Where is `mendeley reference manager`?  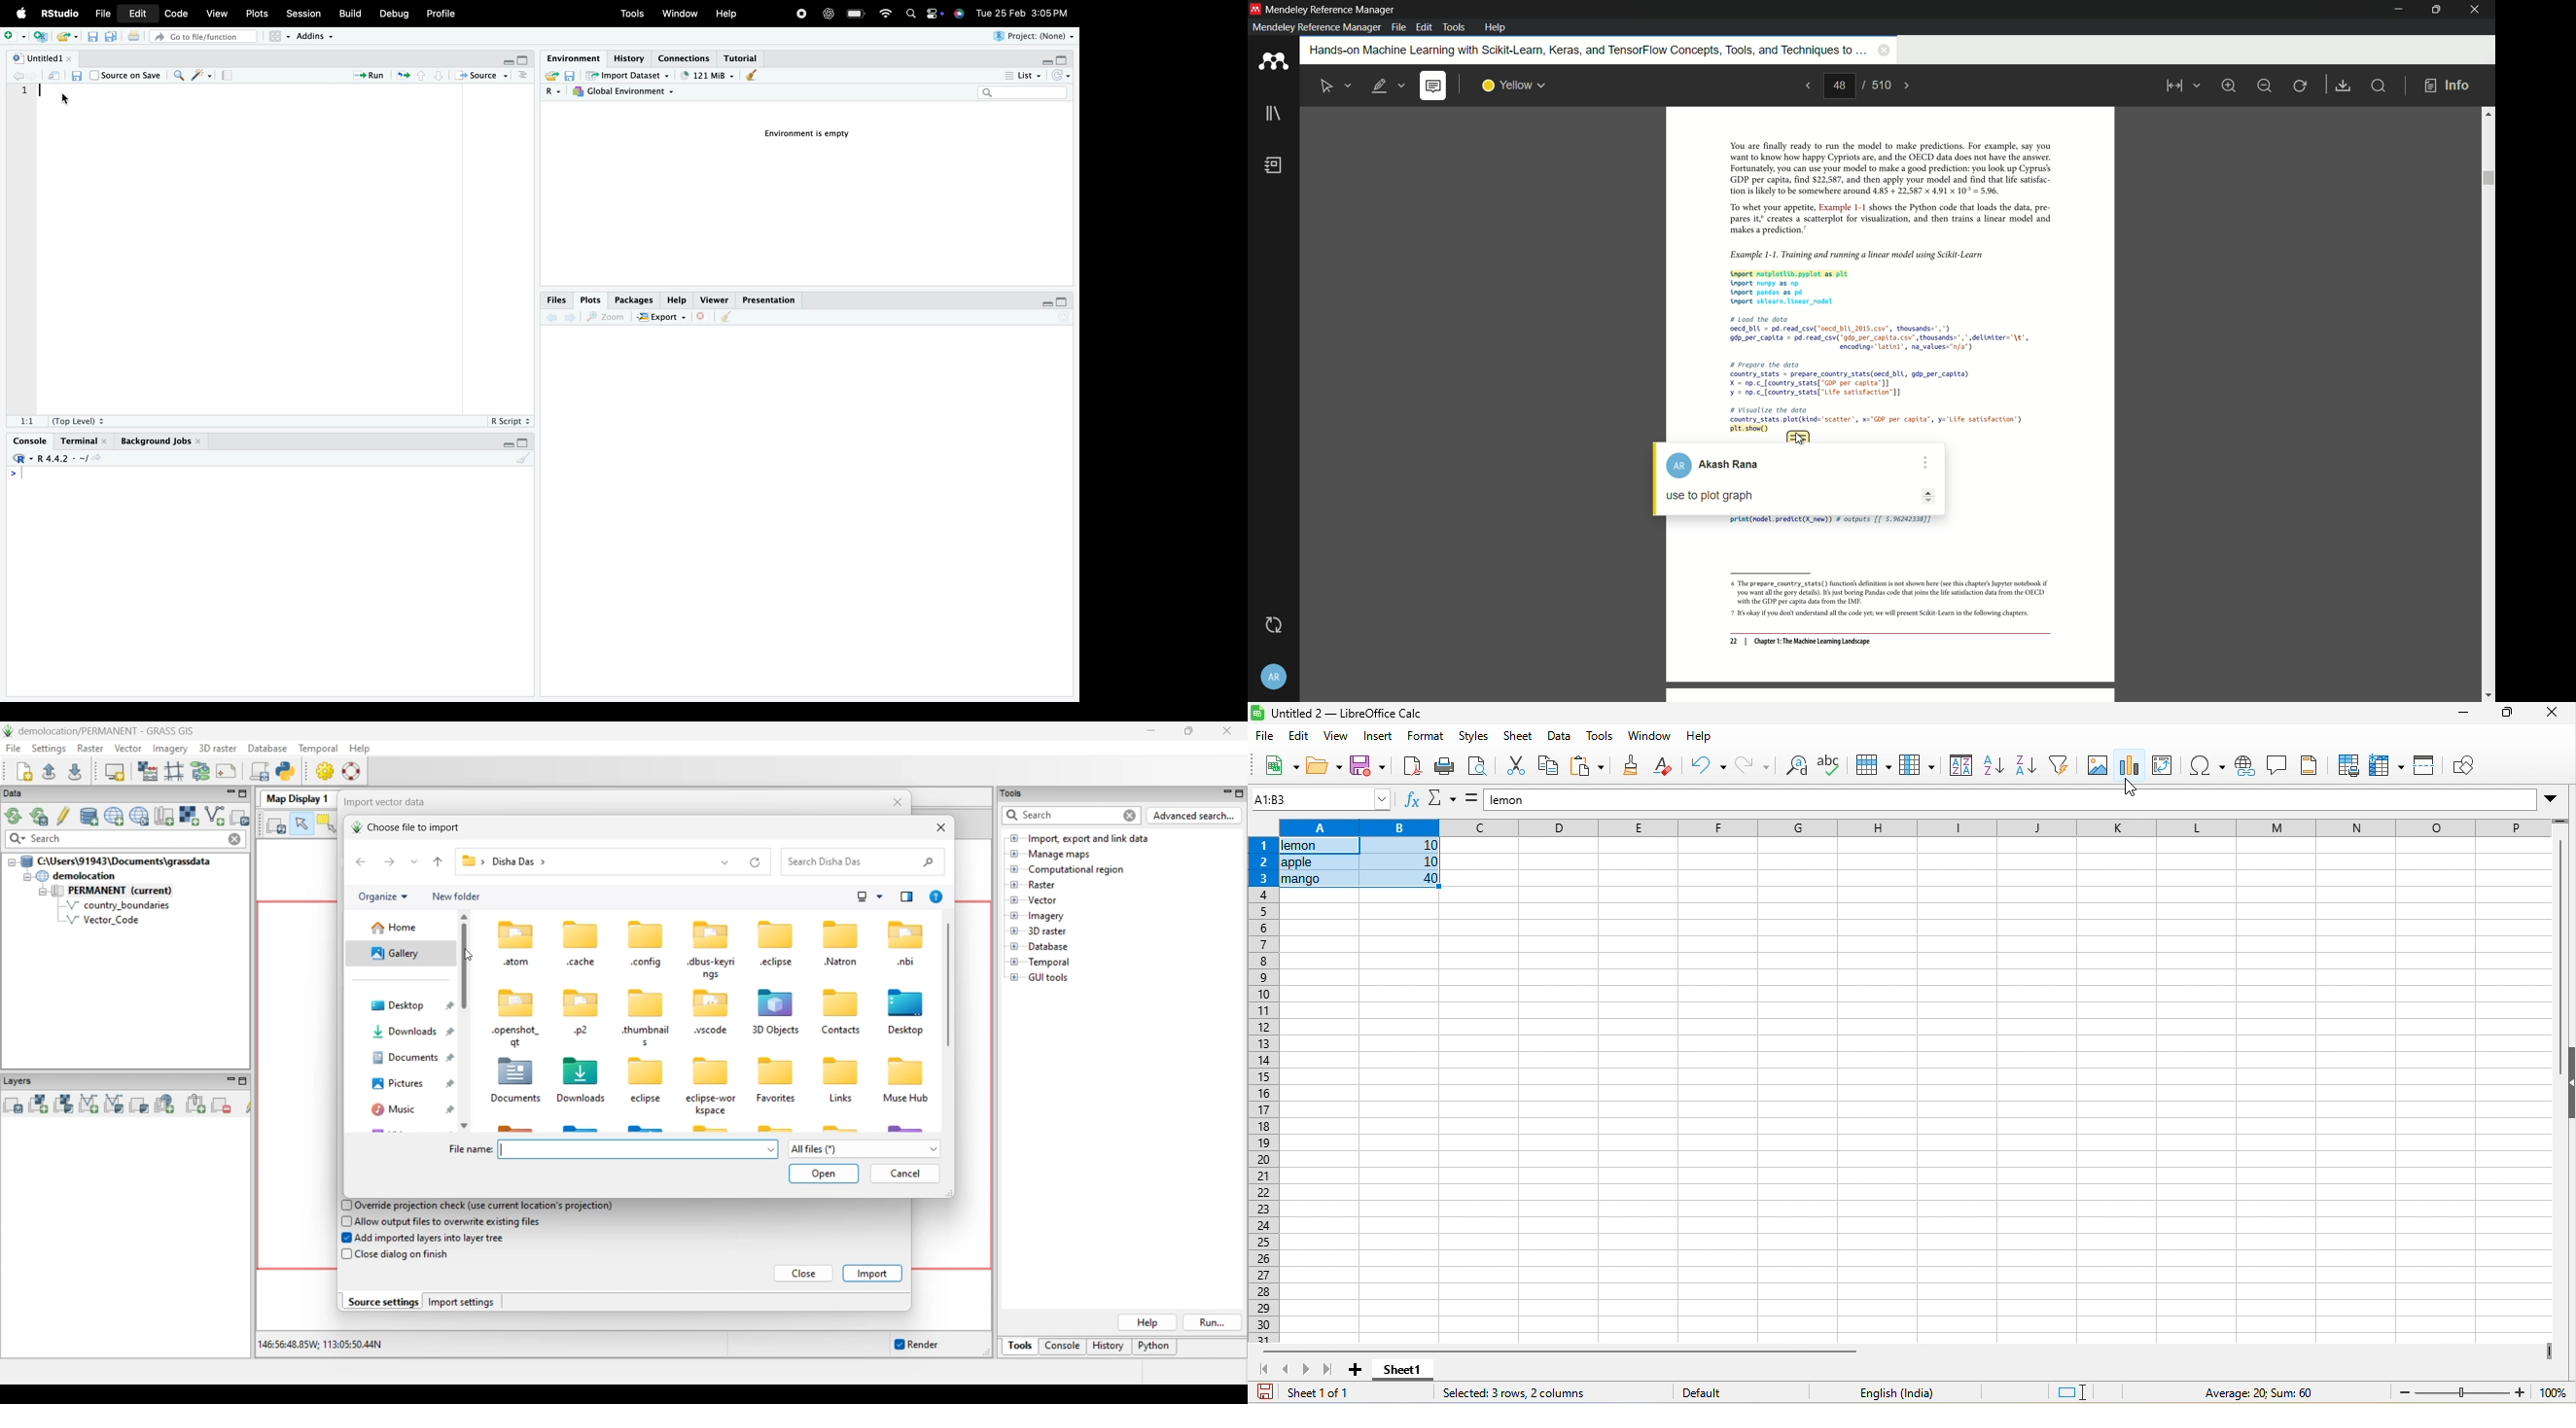 mendeley reference manager is located at coordinates (1317, 27).